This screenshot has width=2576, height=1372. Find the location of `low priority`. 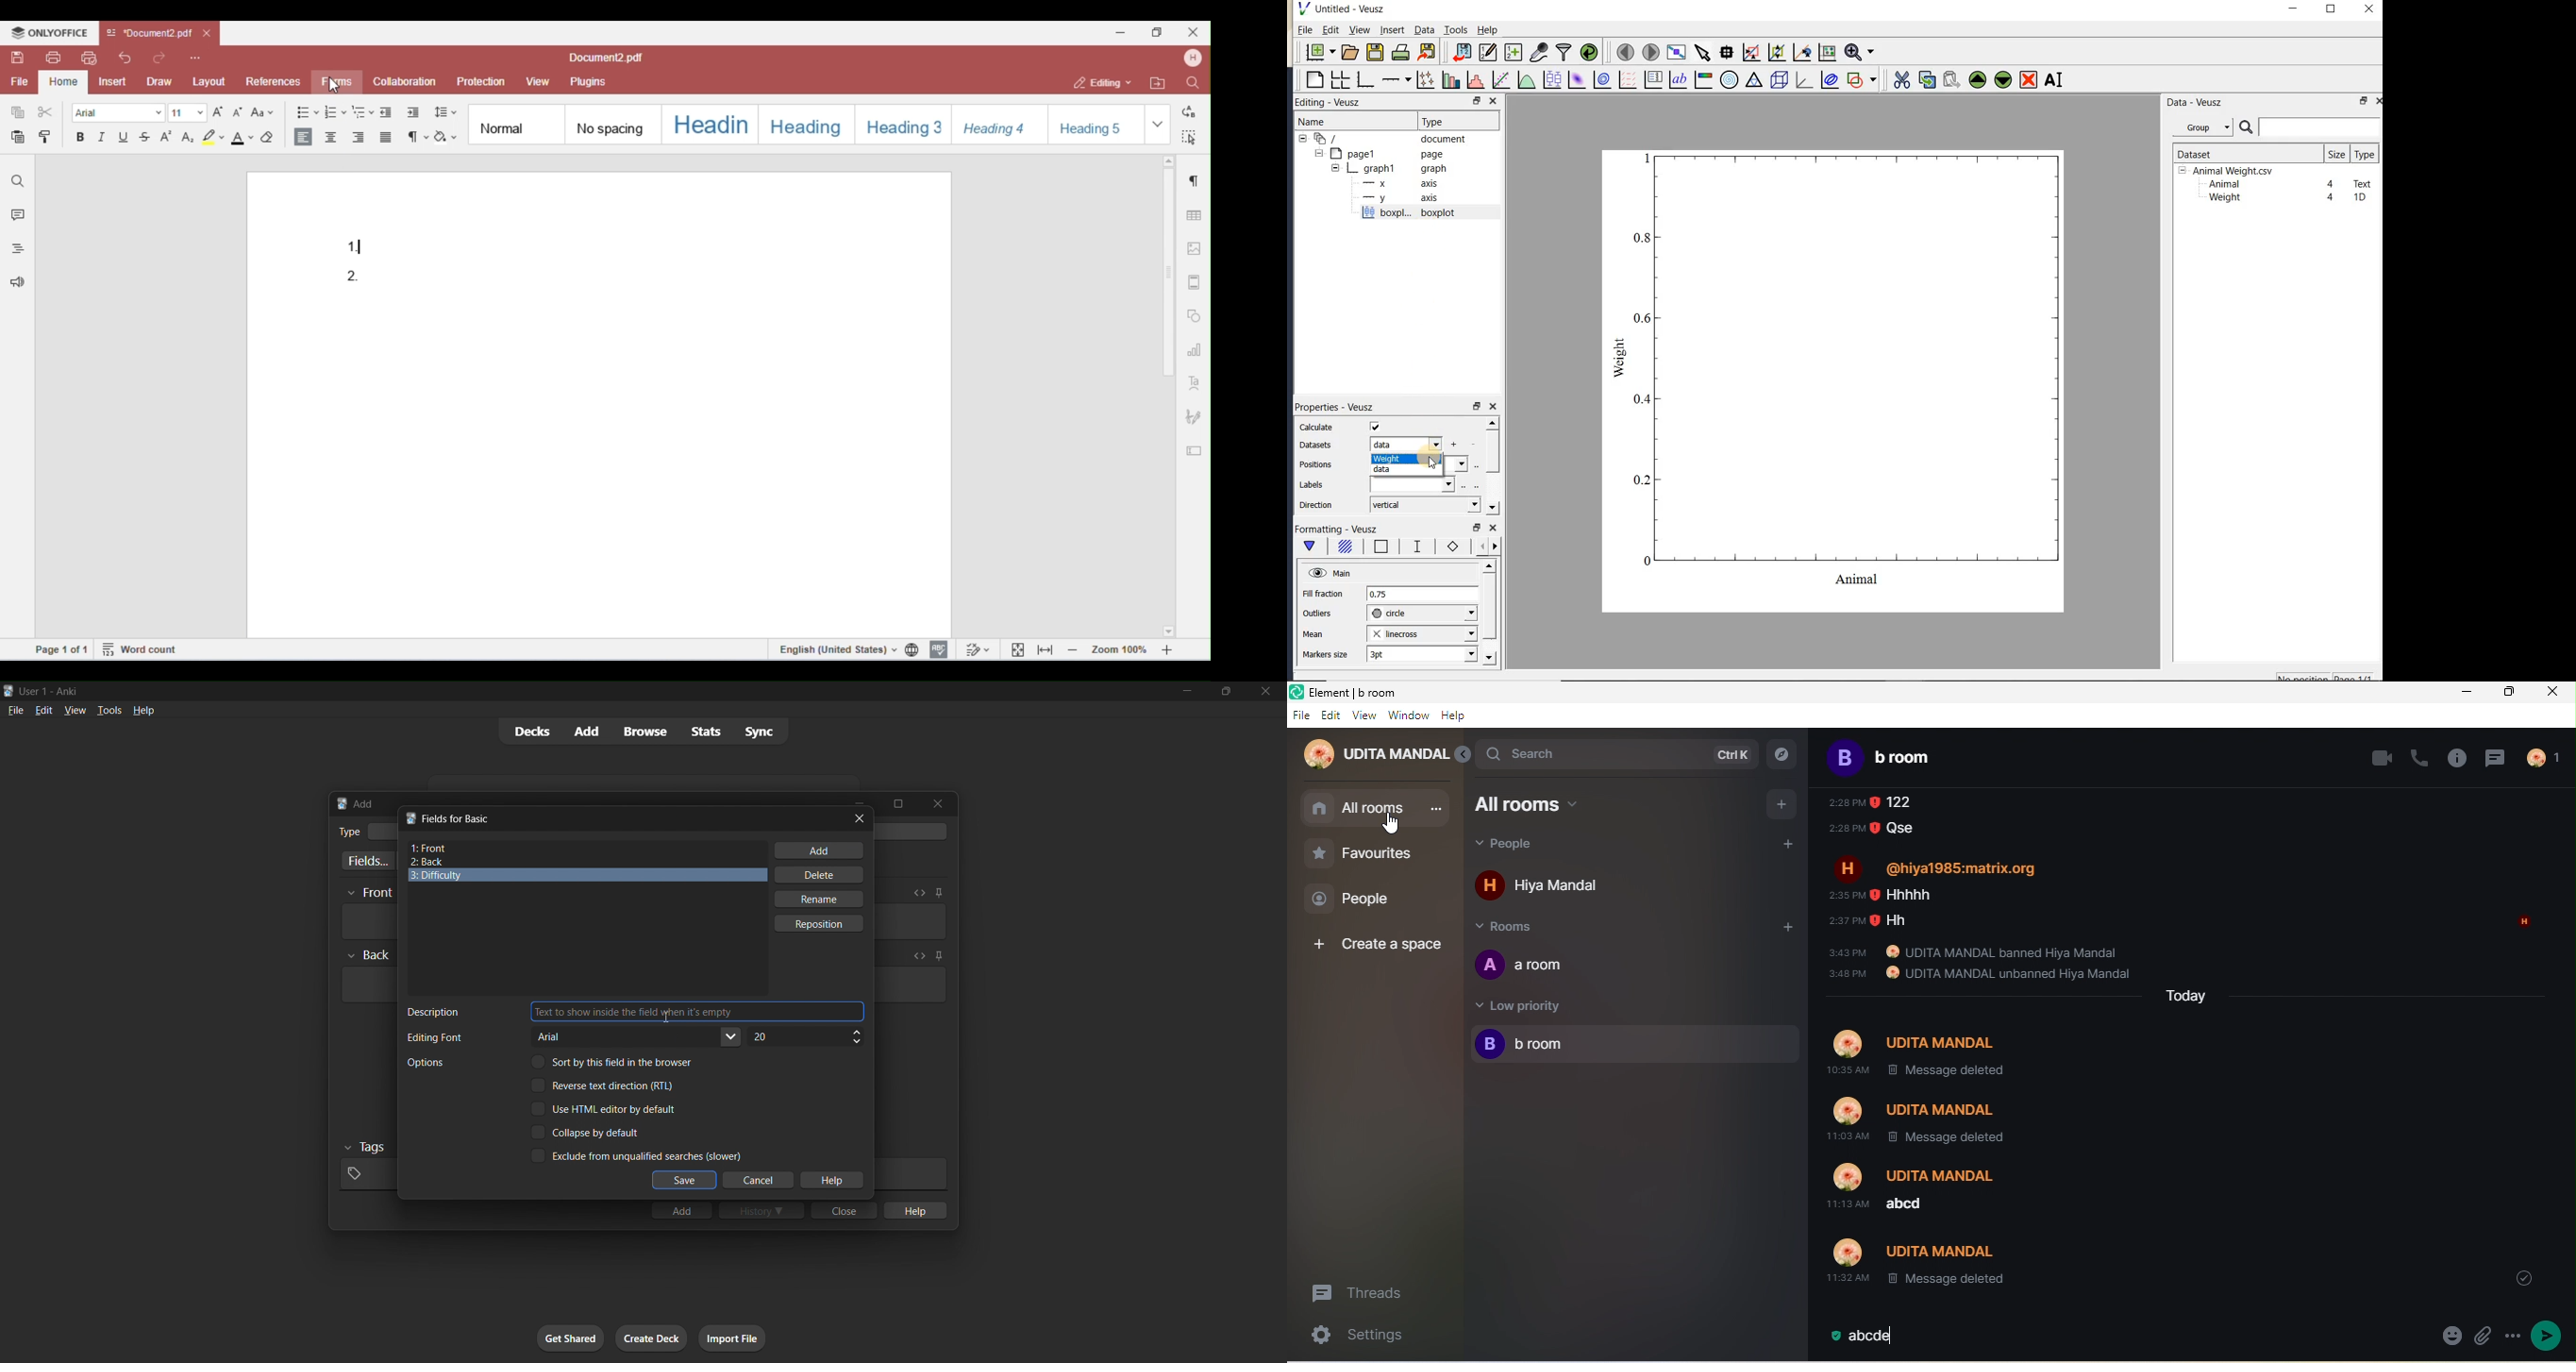

low priority is located at coordinates (1524, 1004).